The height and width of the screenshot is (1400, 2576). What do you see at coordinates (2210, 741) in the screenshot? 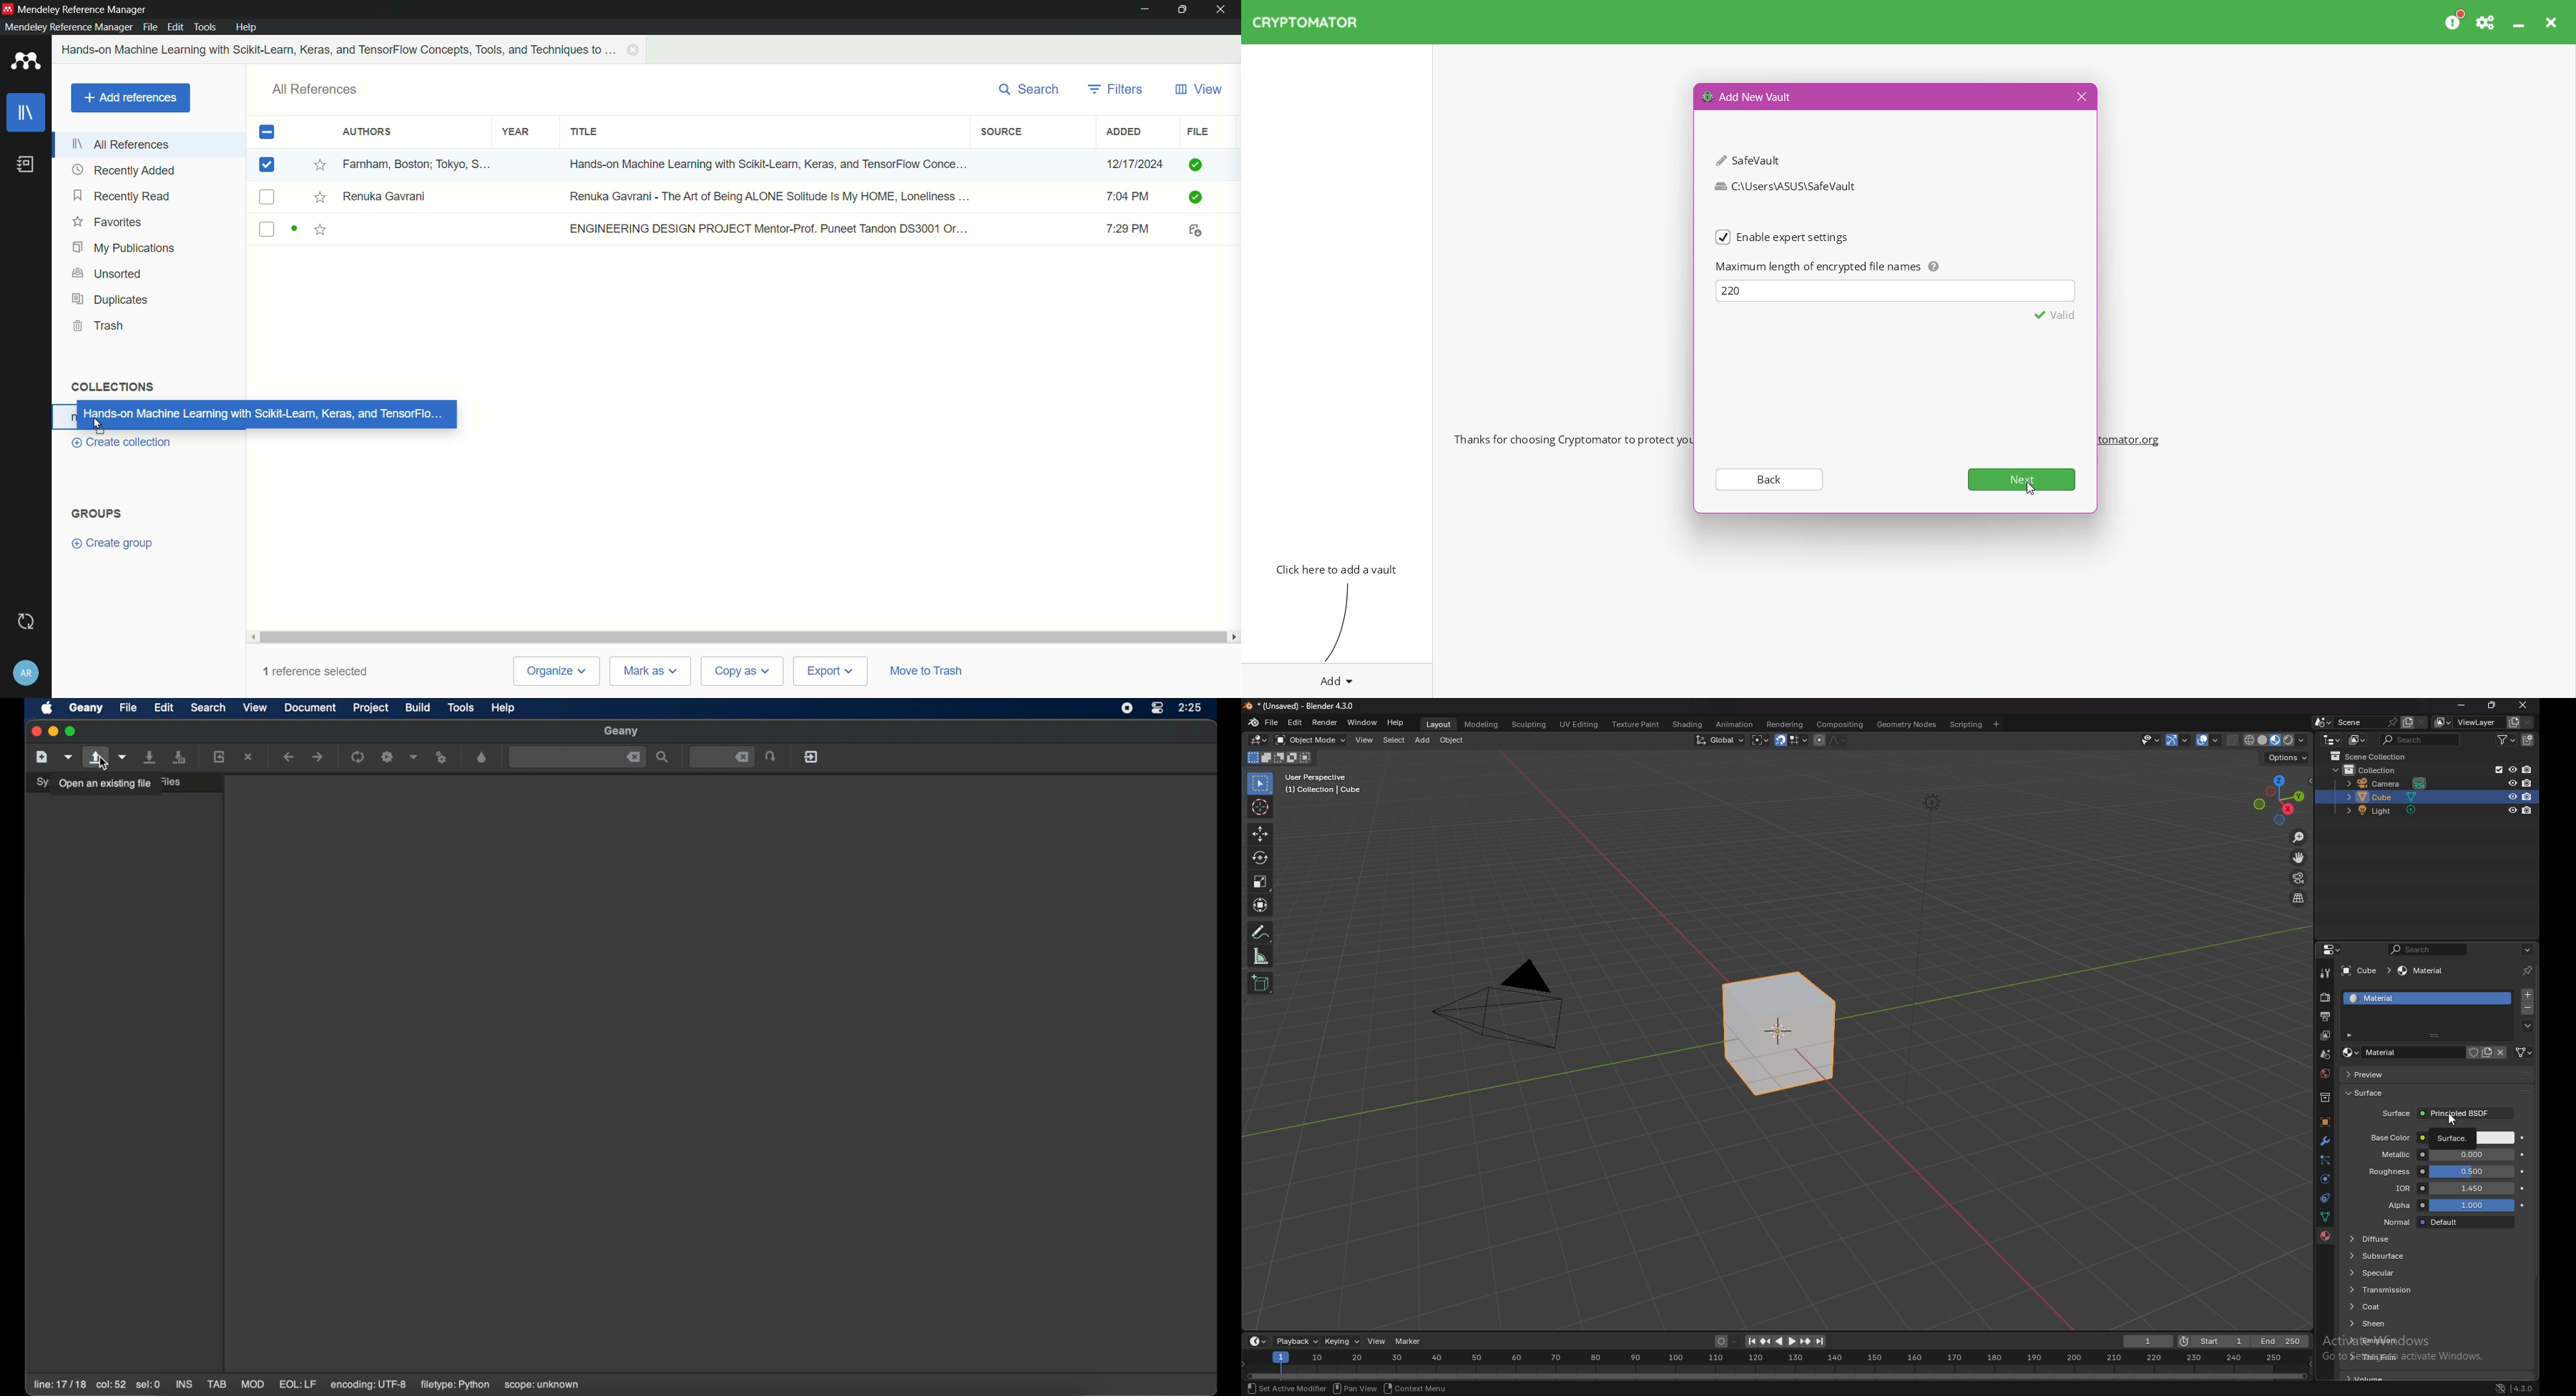
I see `overlays` at bounding box center [2210, 741].